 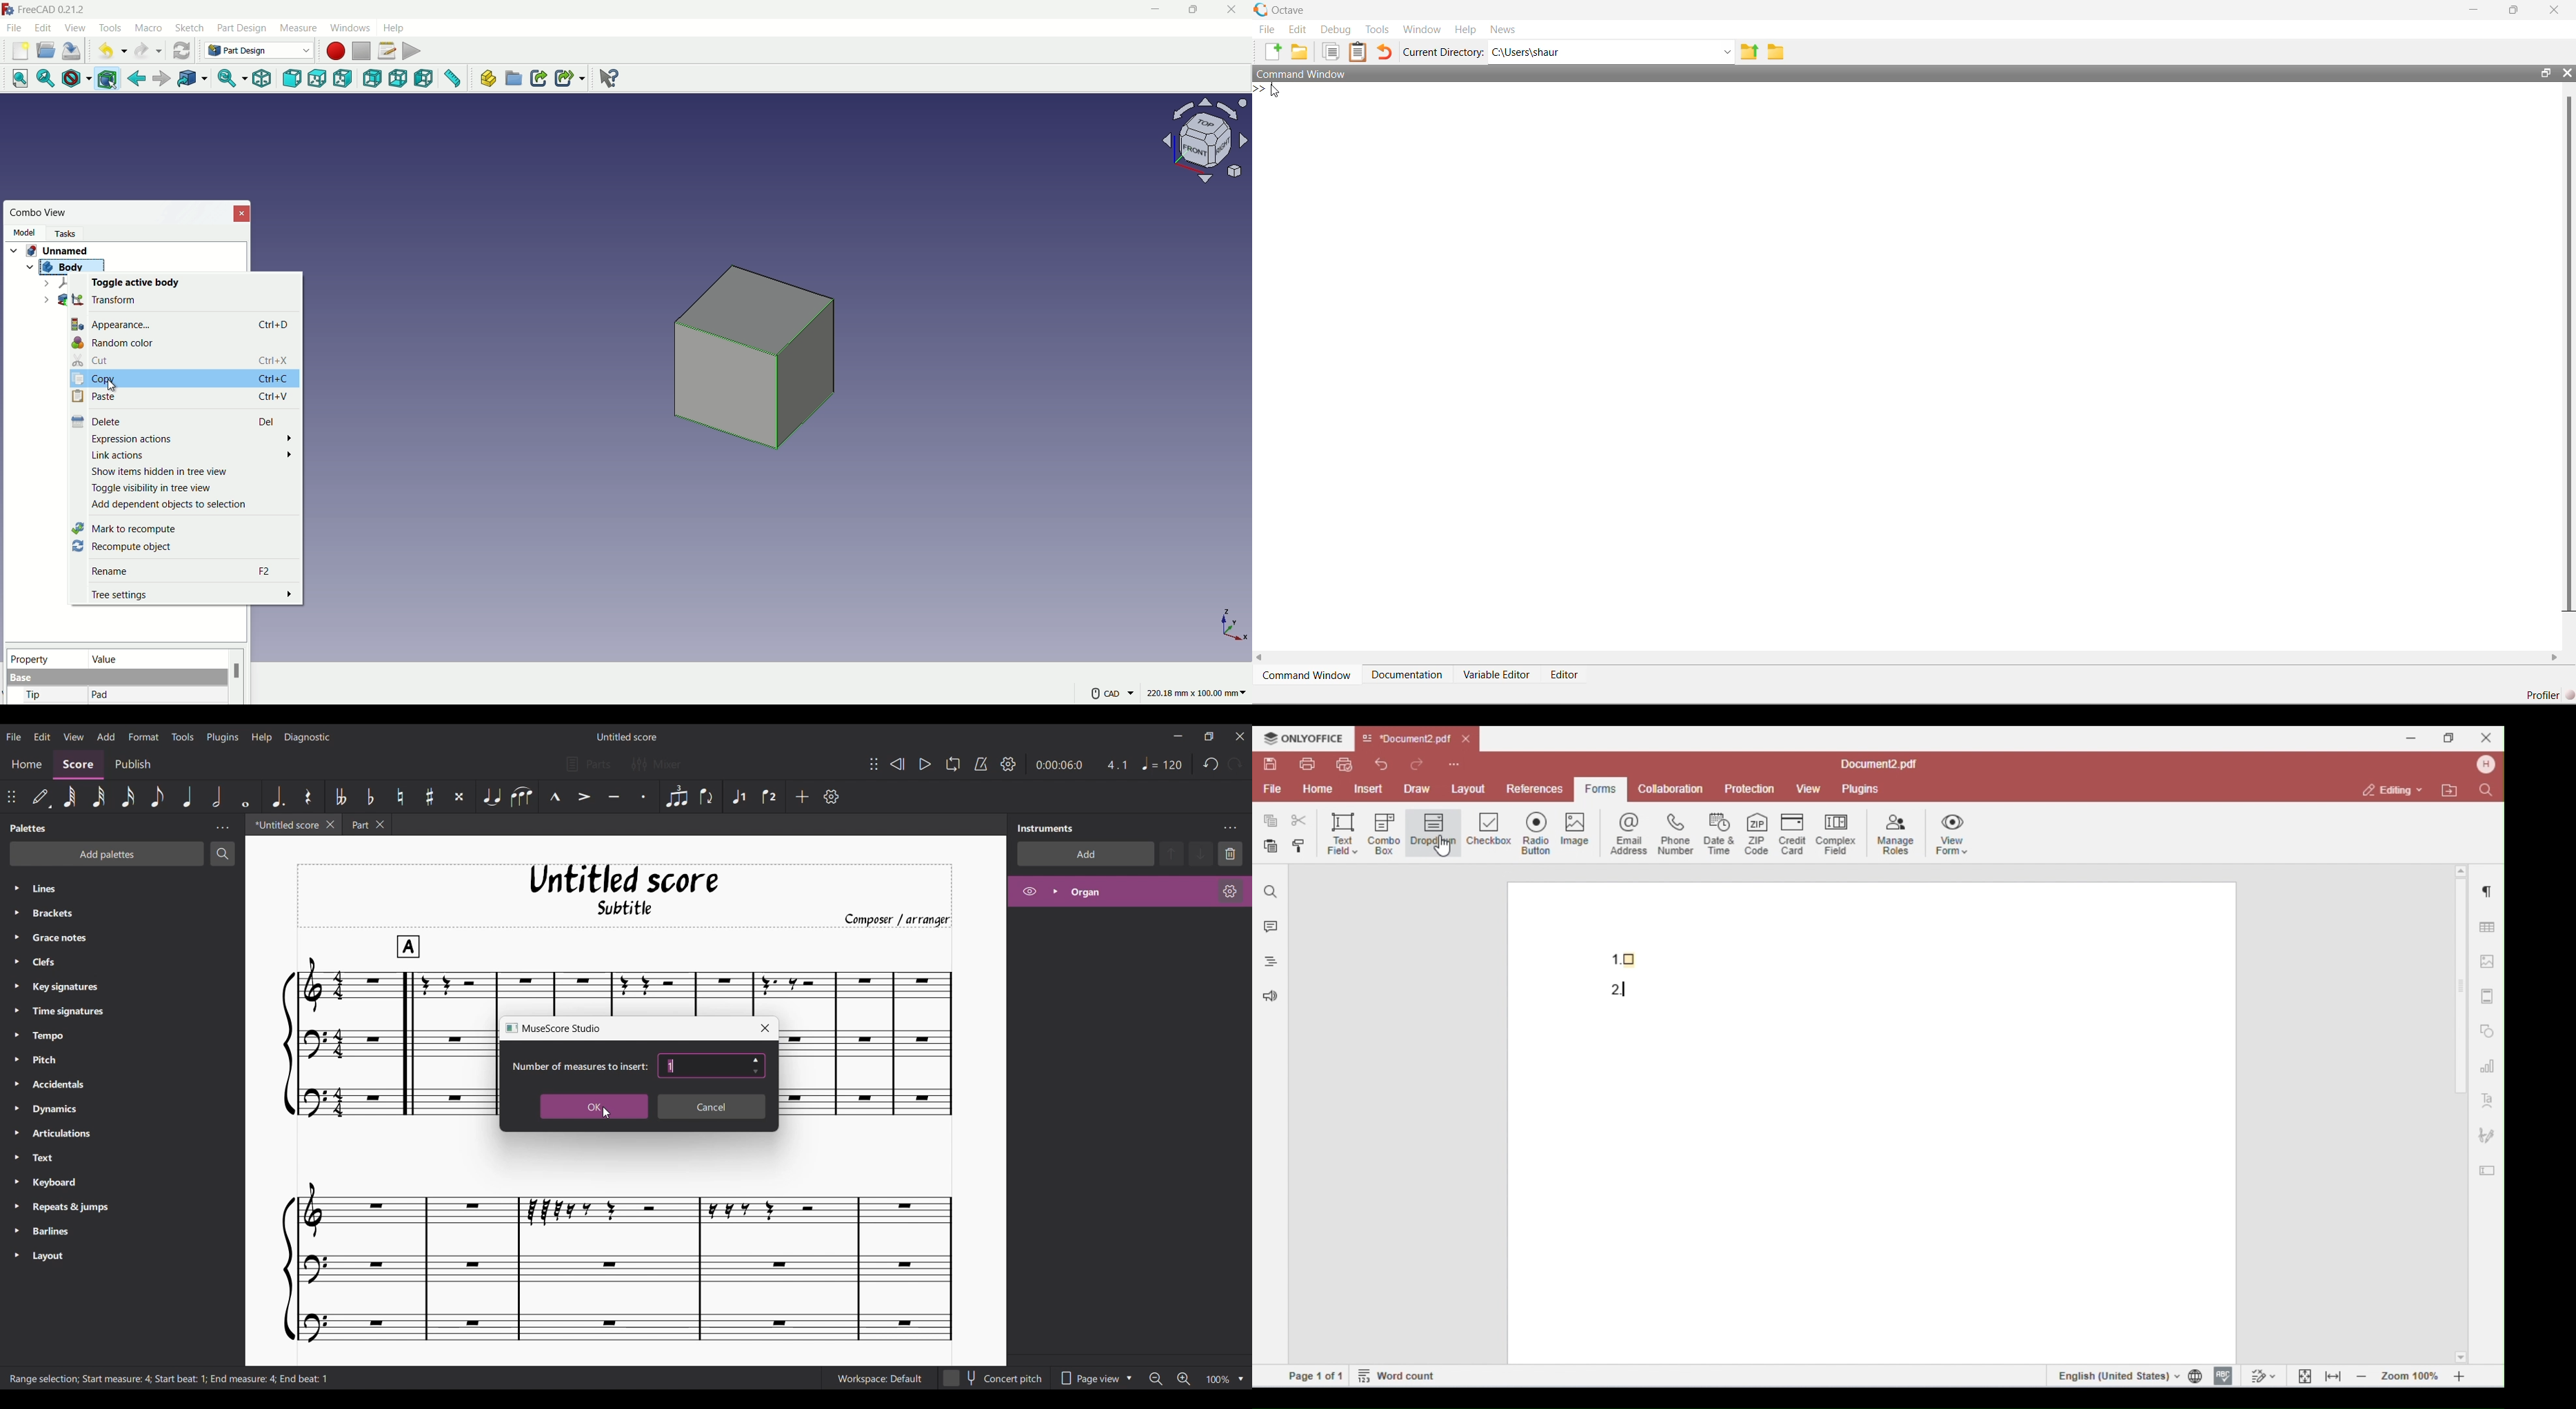 What do you see at coordinates (74, 79) in the screenshot?
I see `draw style` at bounding box center [74, 79].